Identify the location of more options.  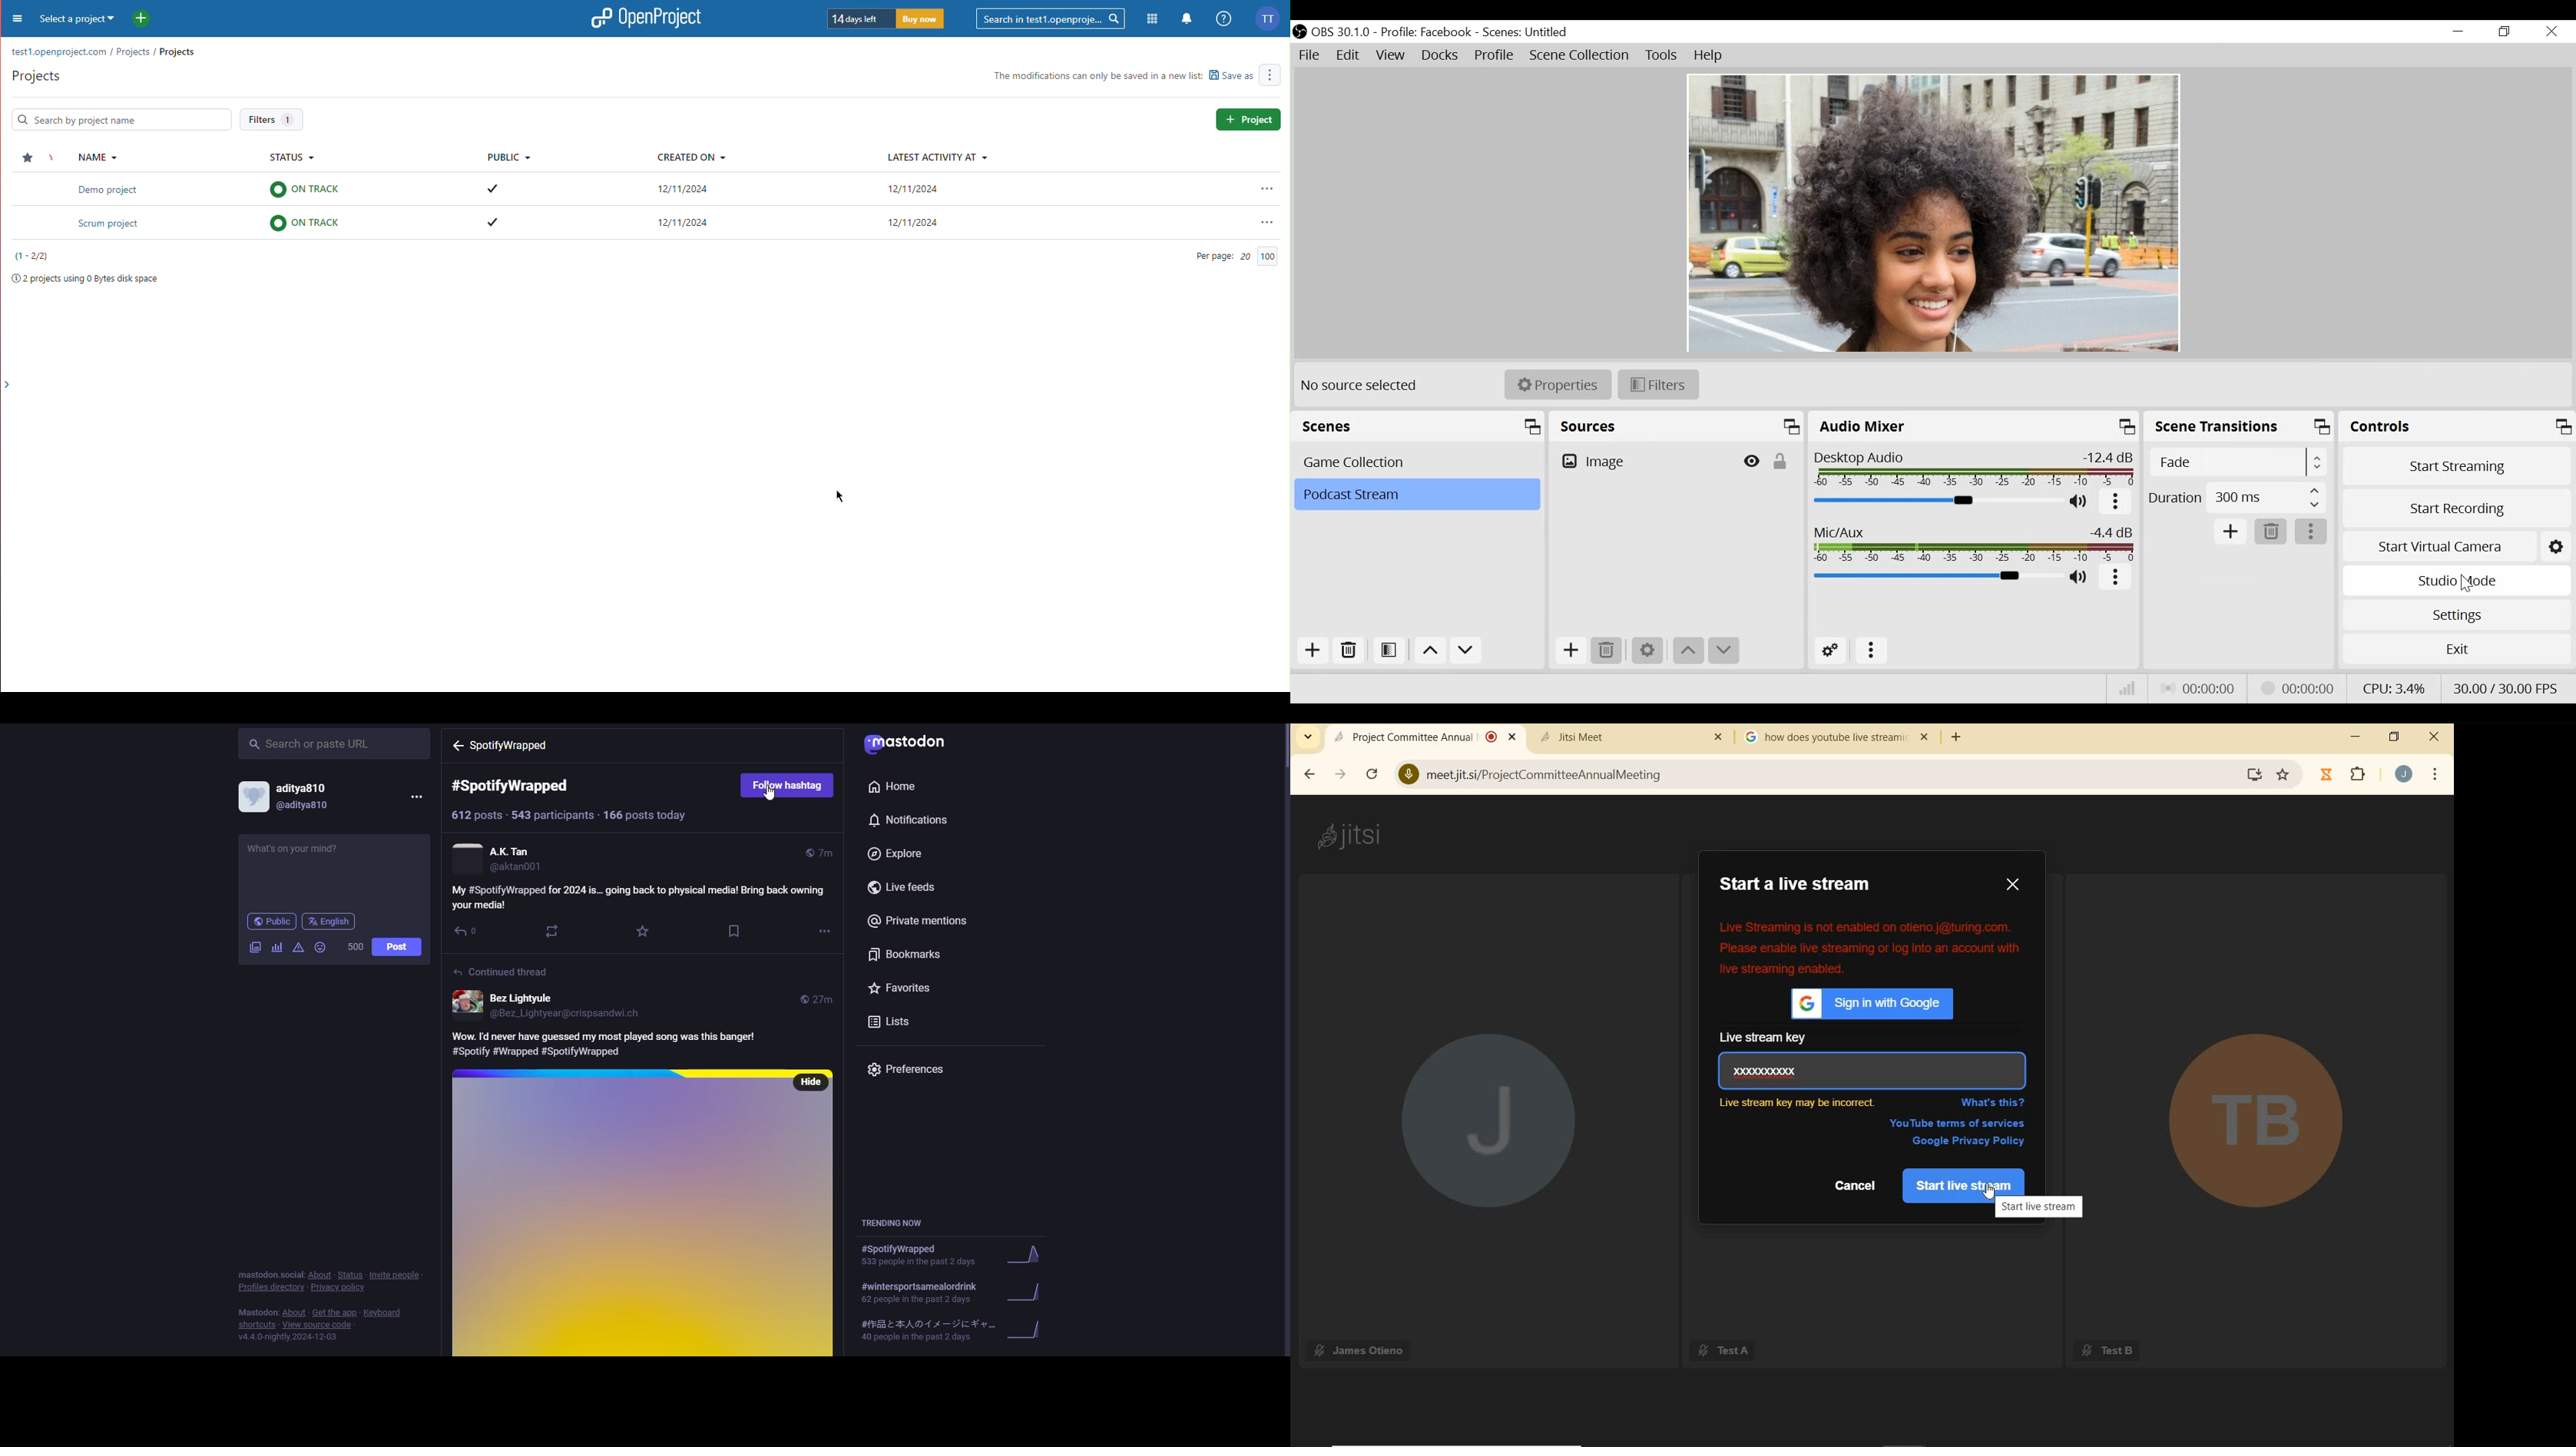
(2115, 502).